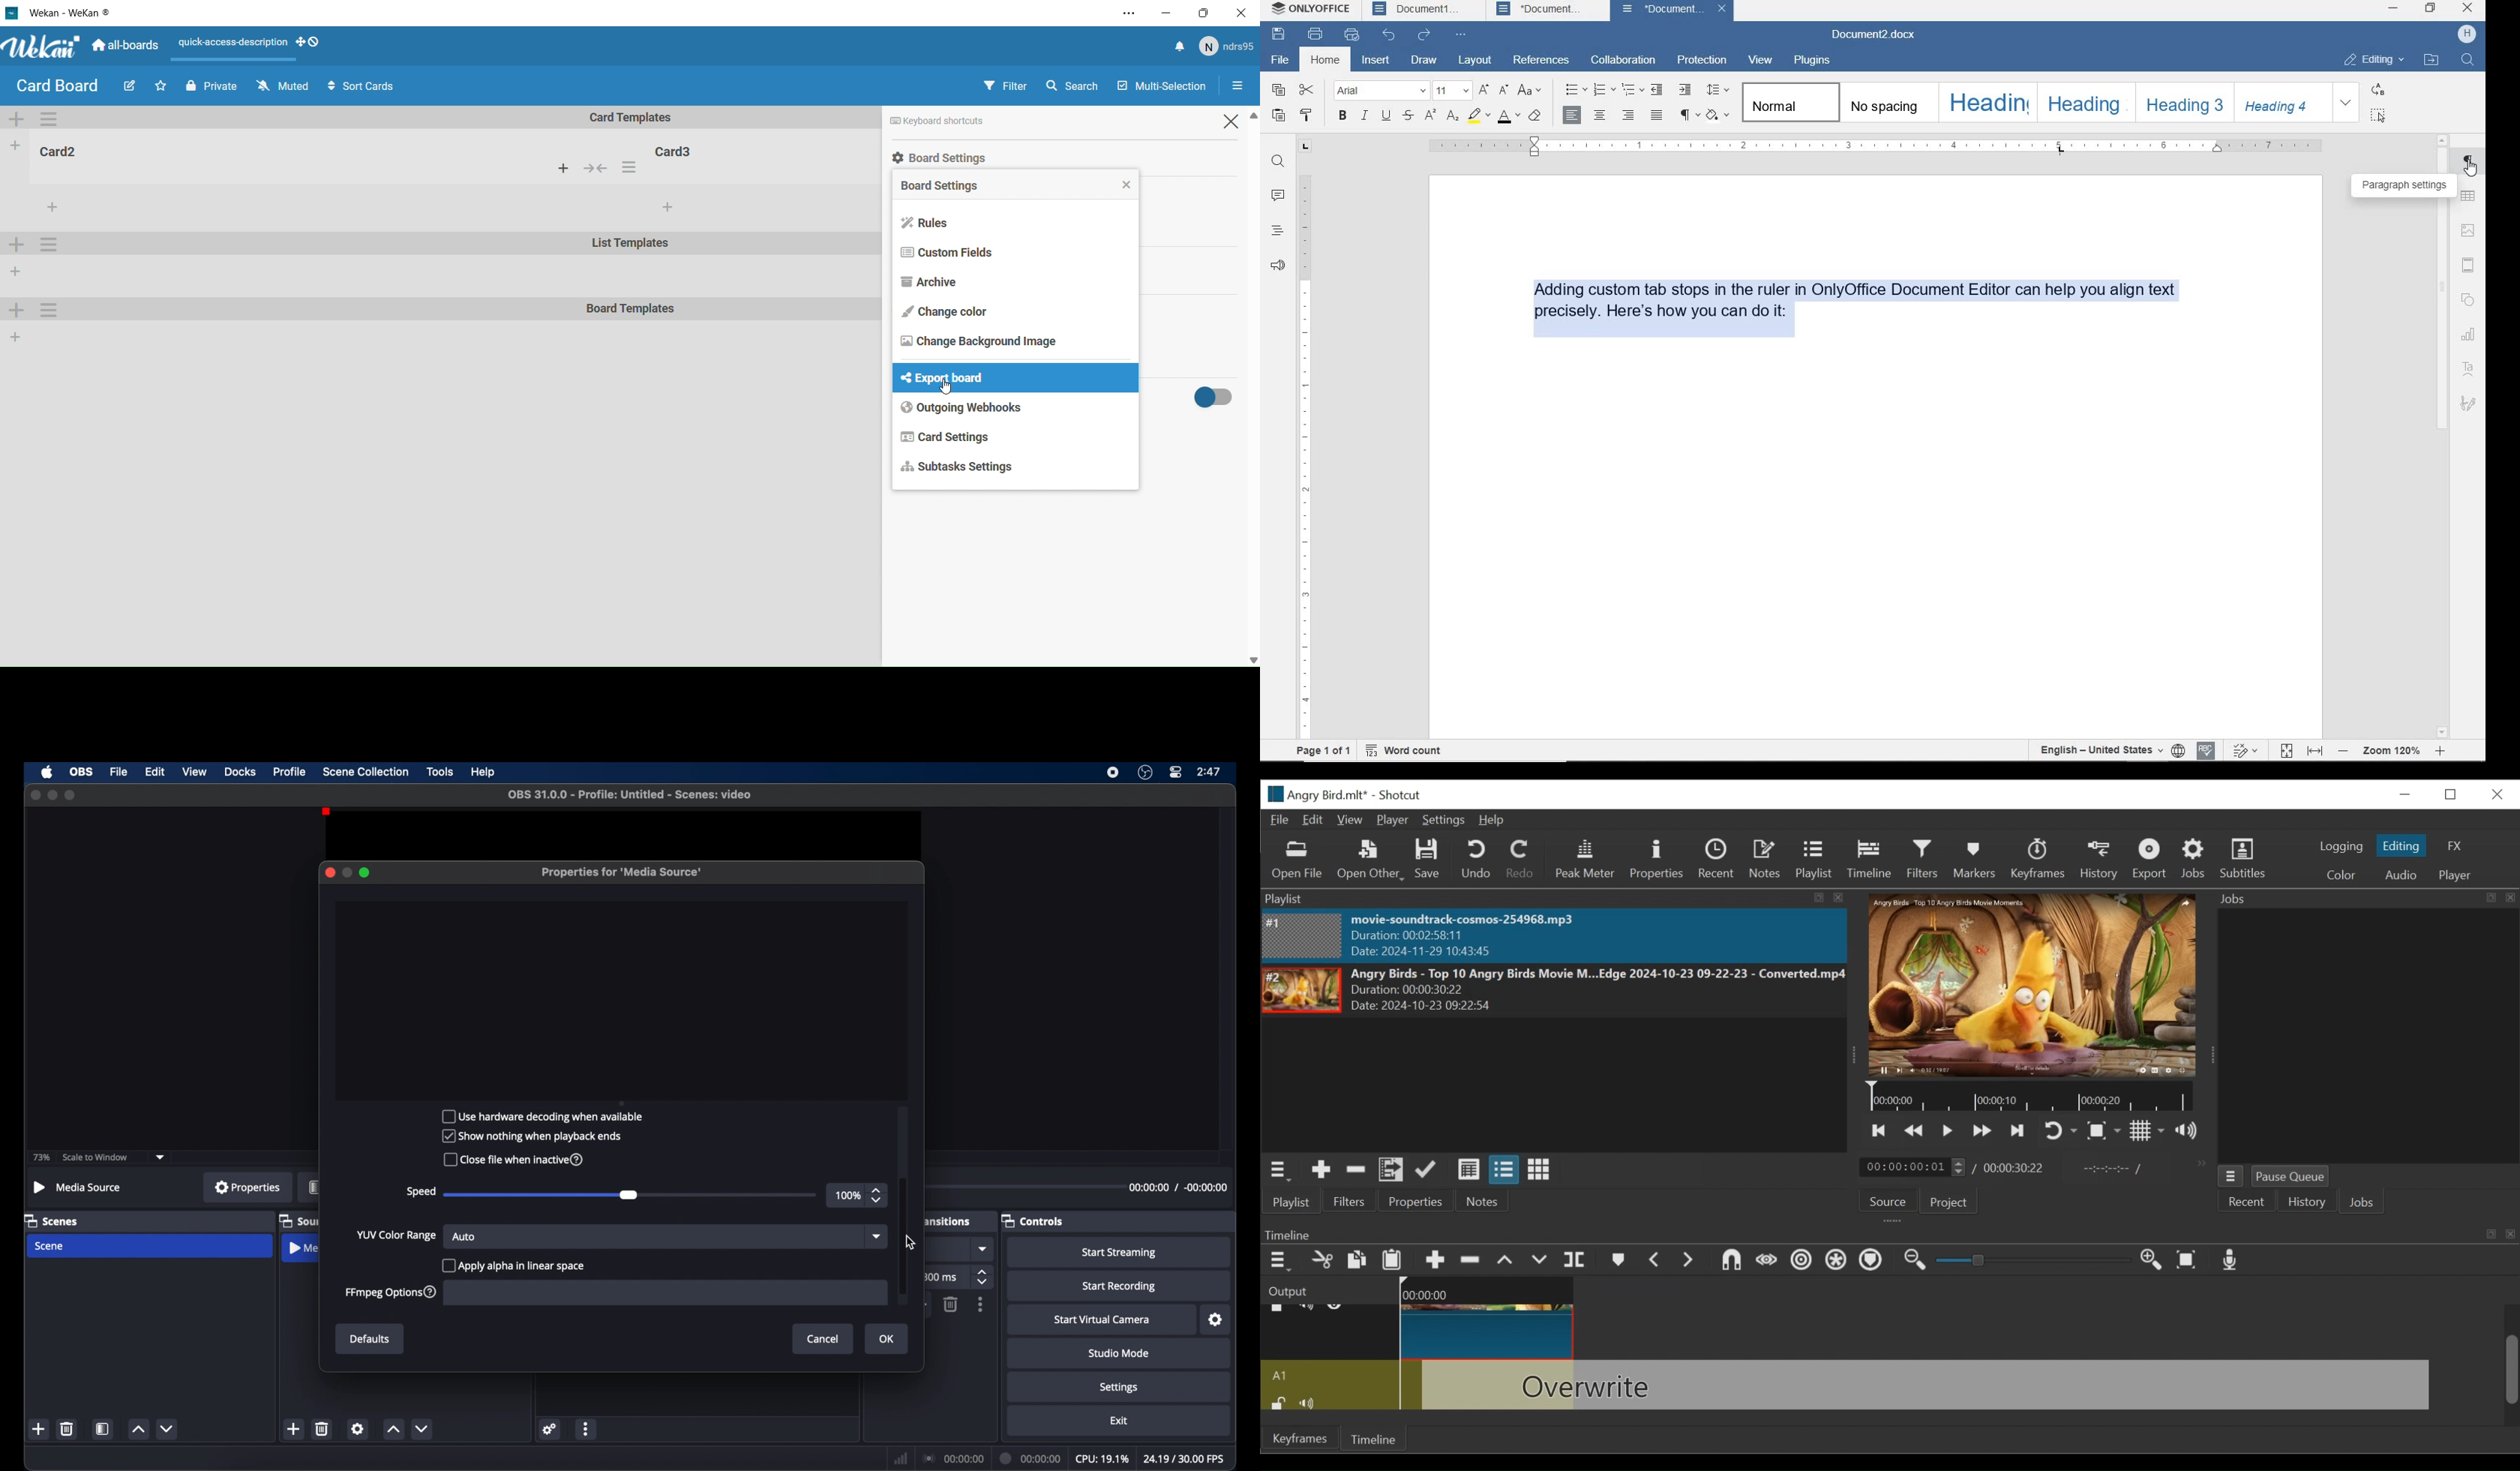 The image size is (2520, 1484). I want to click on Video track, so click(1330, 1333).